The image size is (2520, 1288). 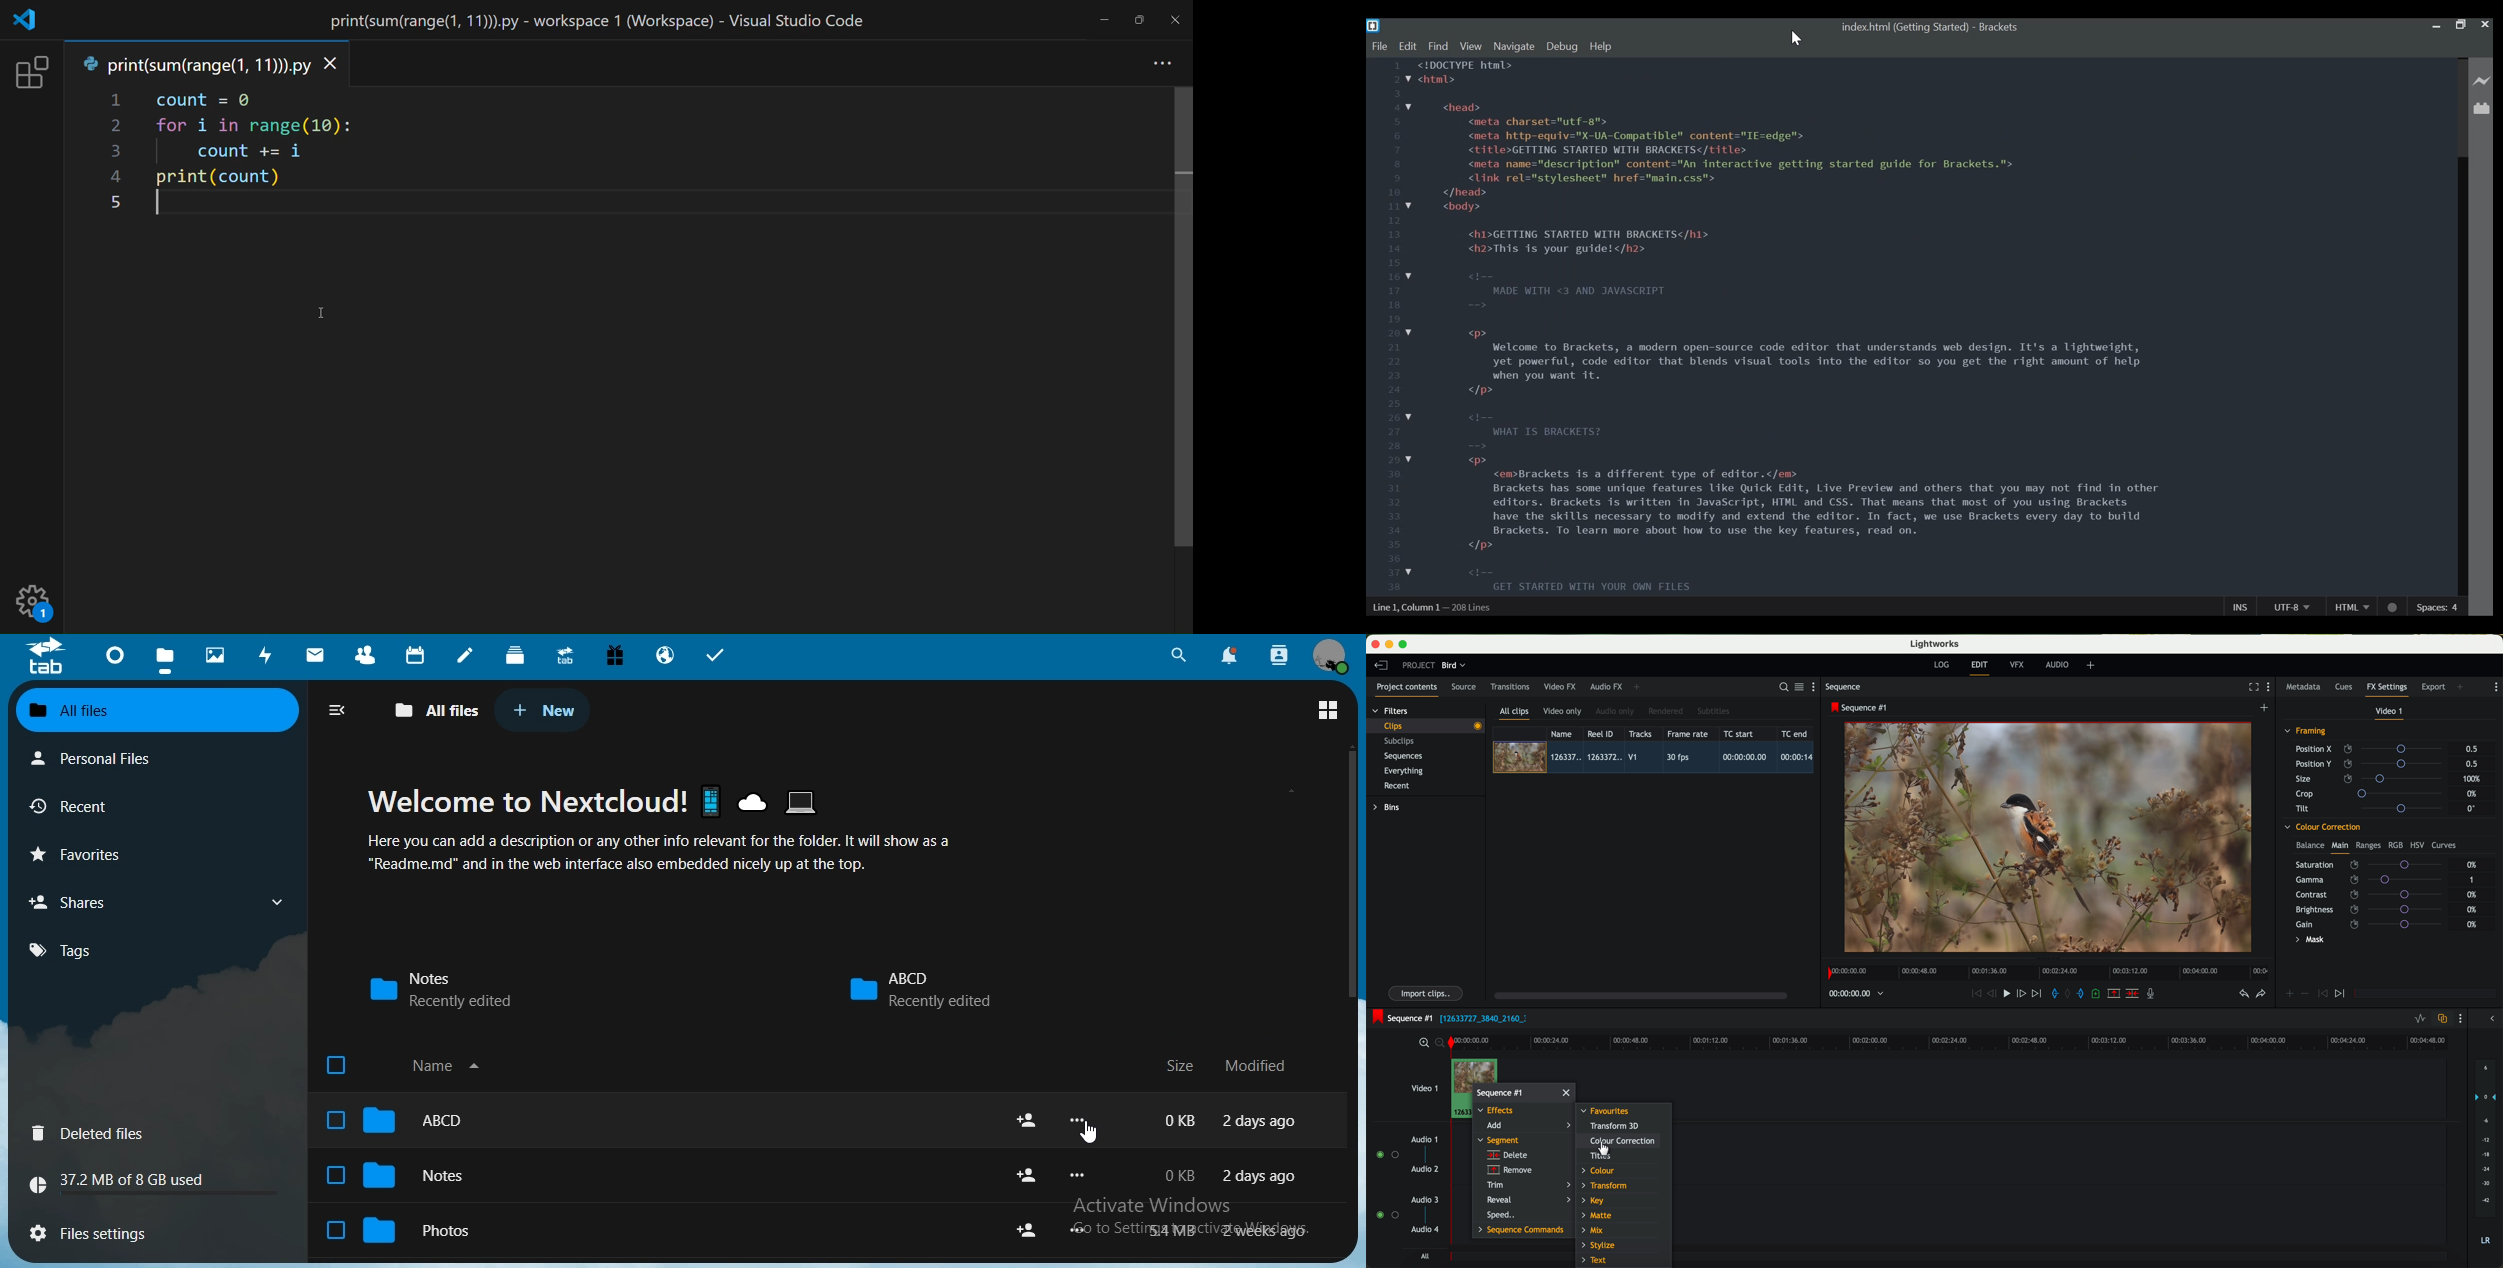 What do you see at coordinates (1426, 725) in the screenshot?
I see `clips` at bounding box center [1426, 725].